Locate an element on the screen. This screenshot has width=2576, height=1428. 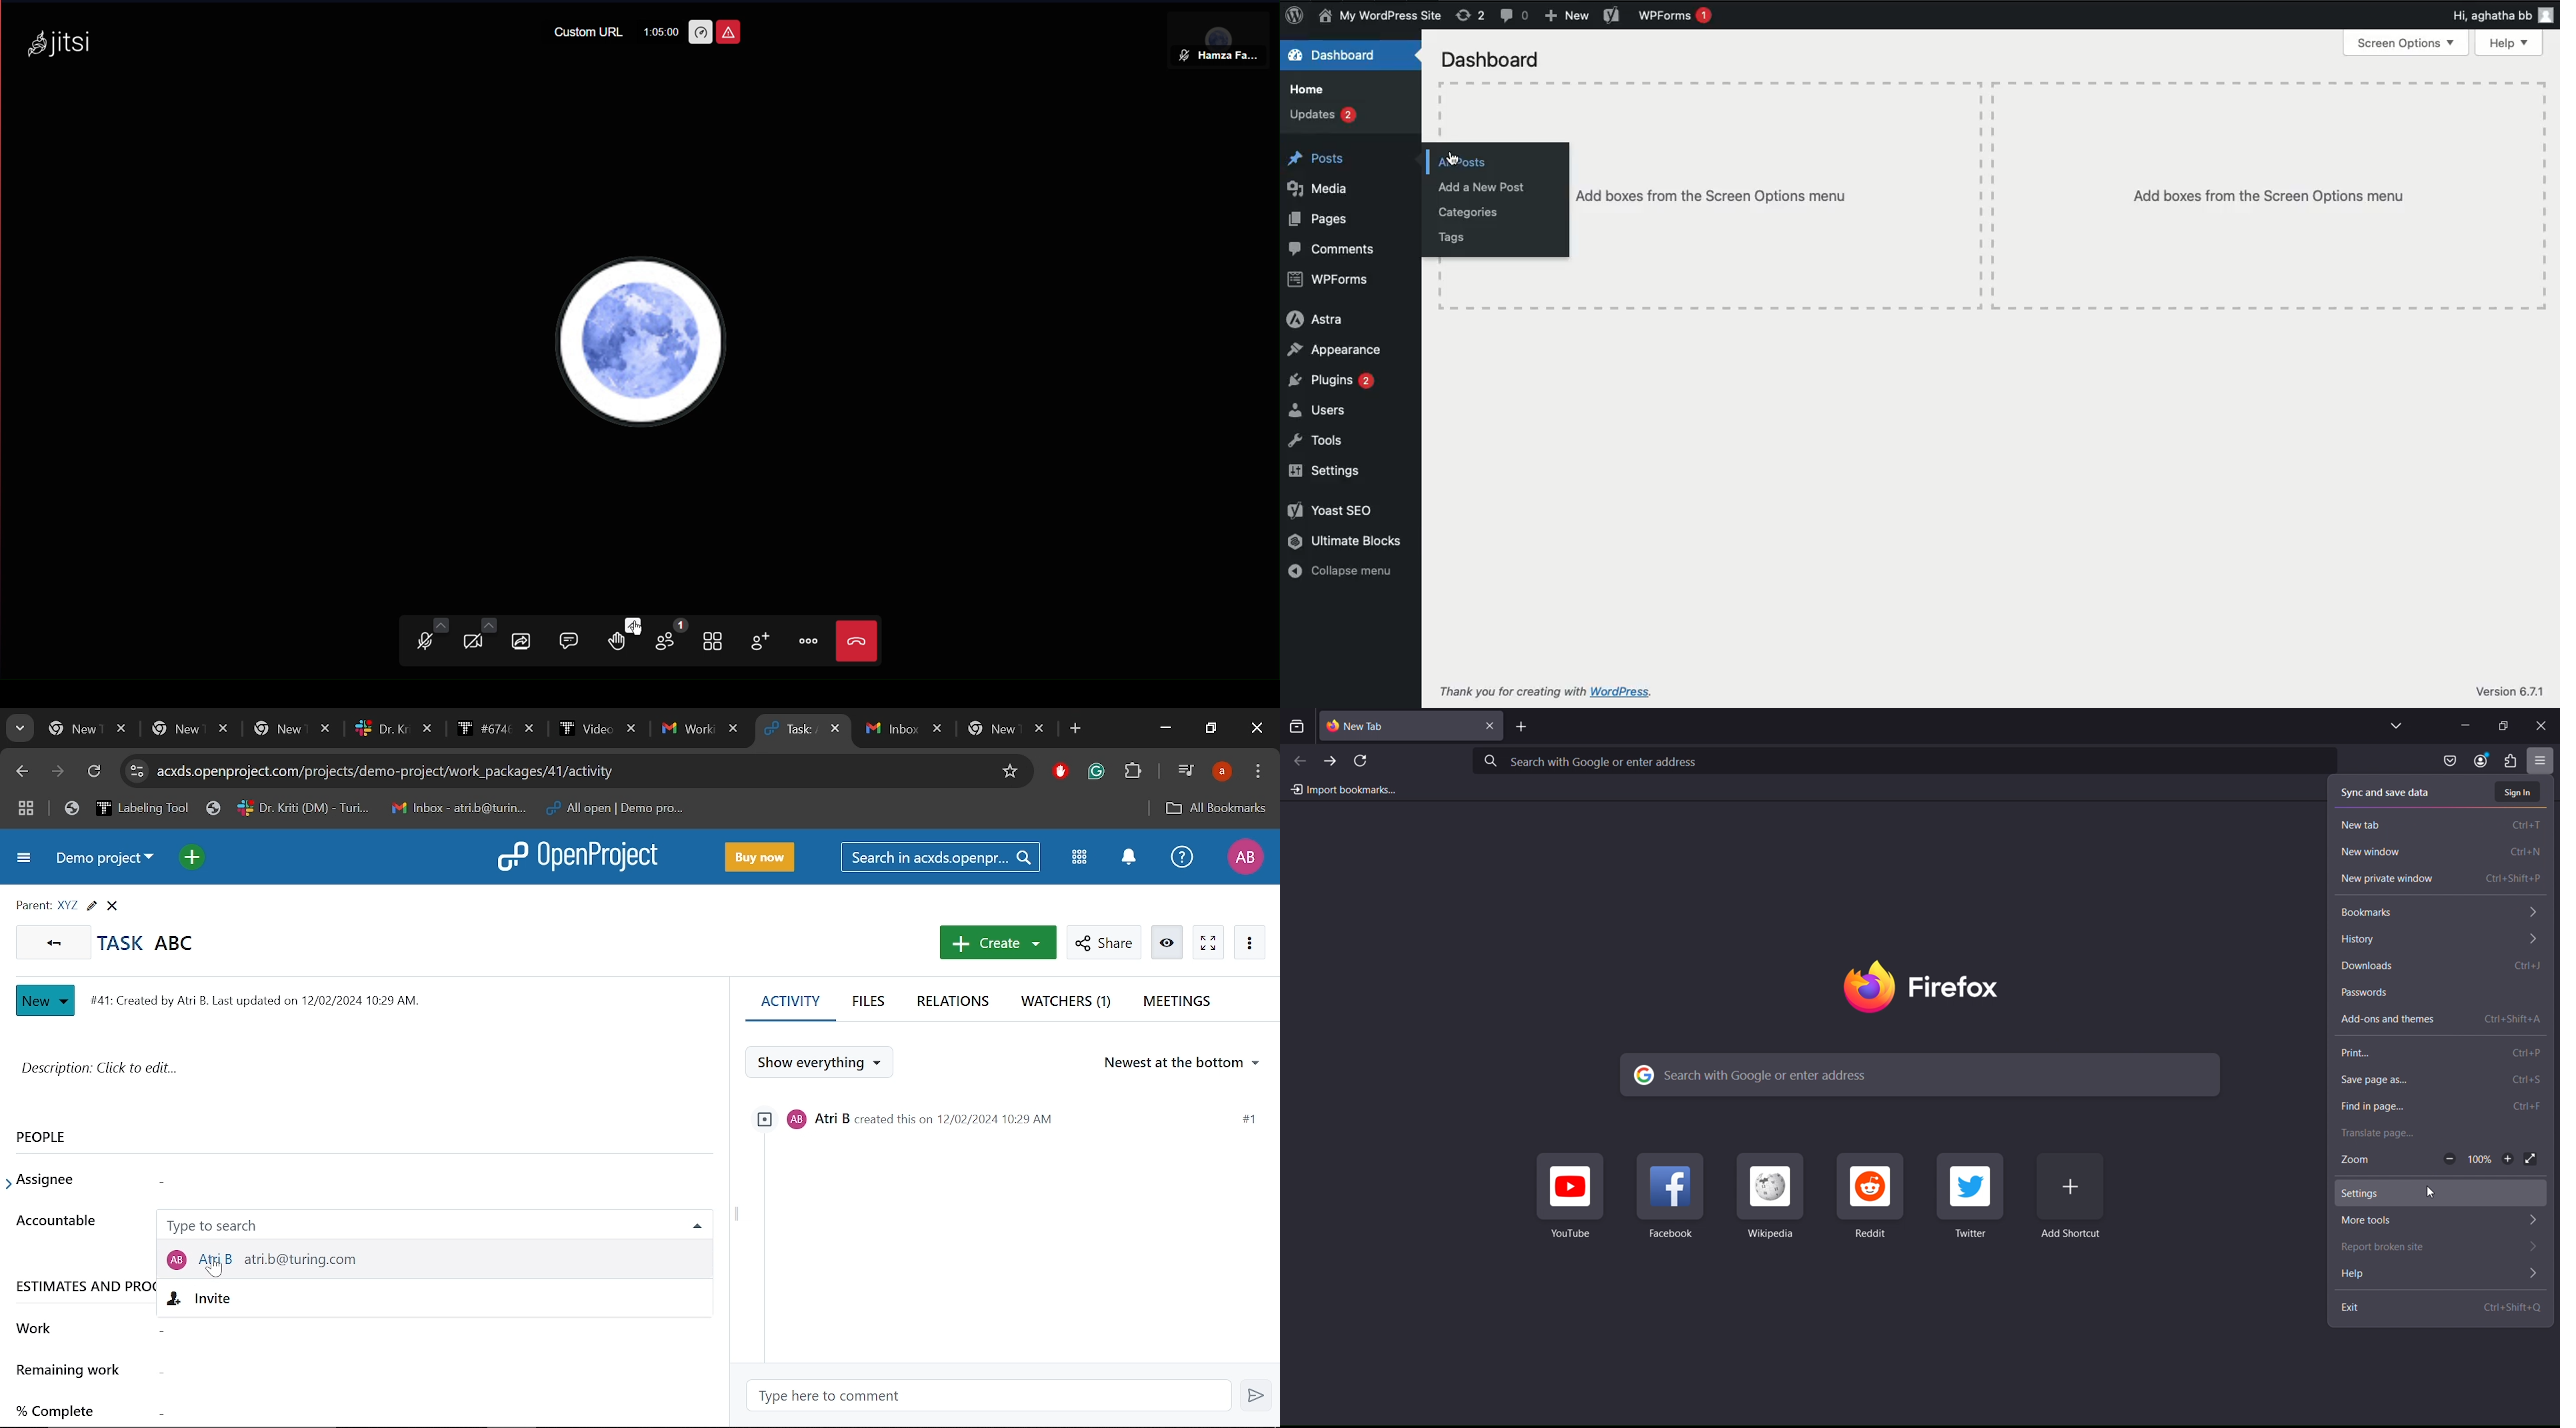
Current tab is located at coordinates (790, 729).